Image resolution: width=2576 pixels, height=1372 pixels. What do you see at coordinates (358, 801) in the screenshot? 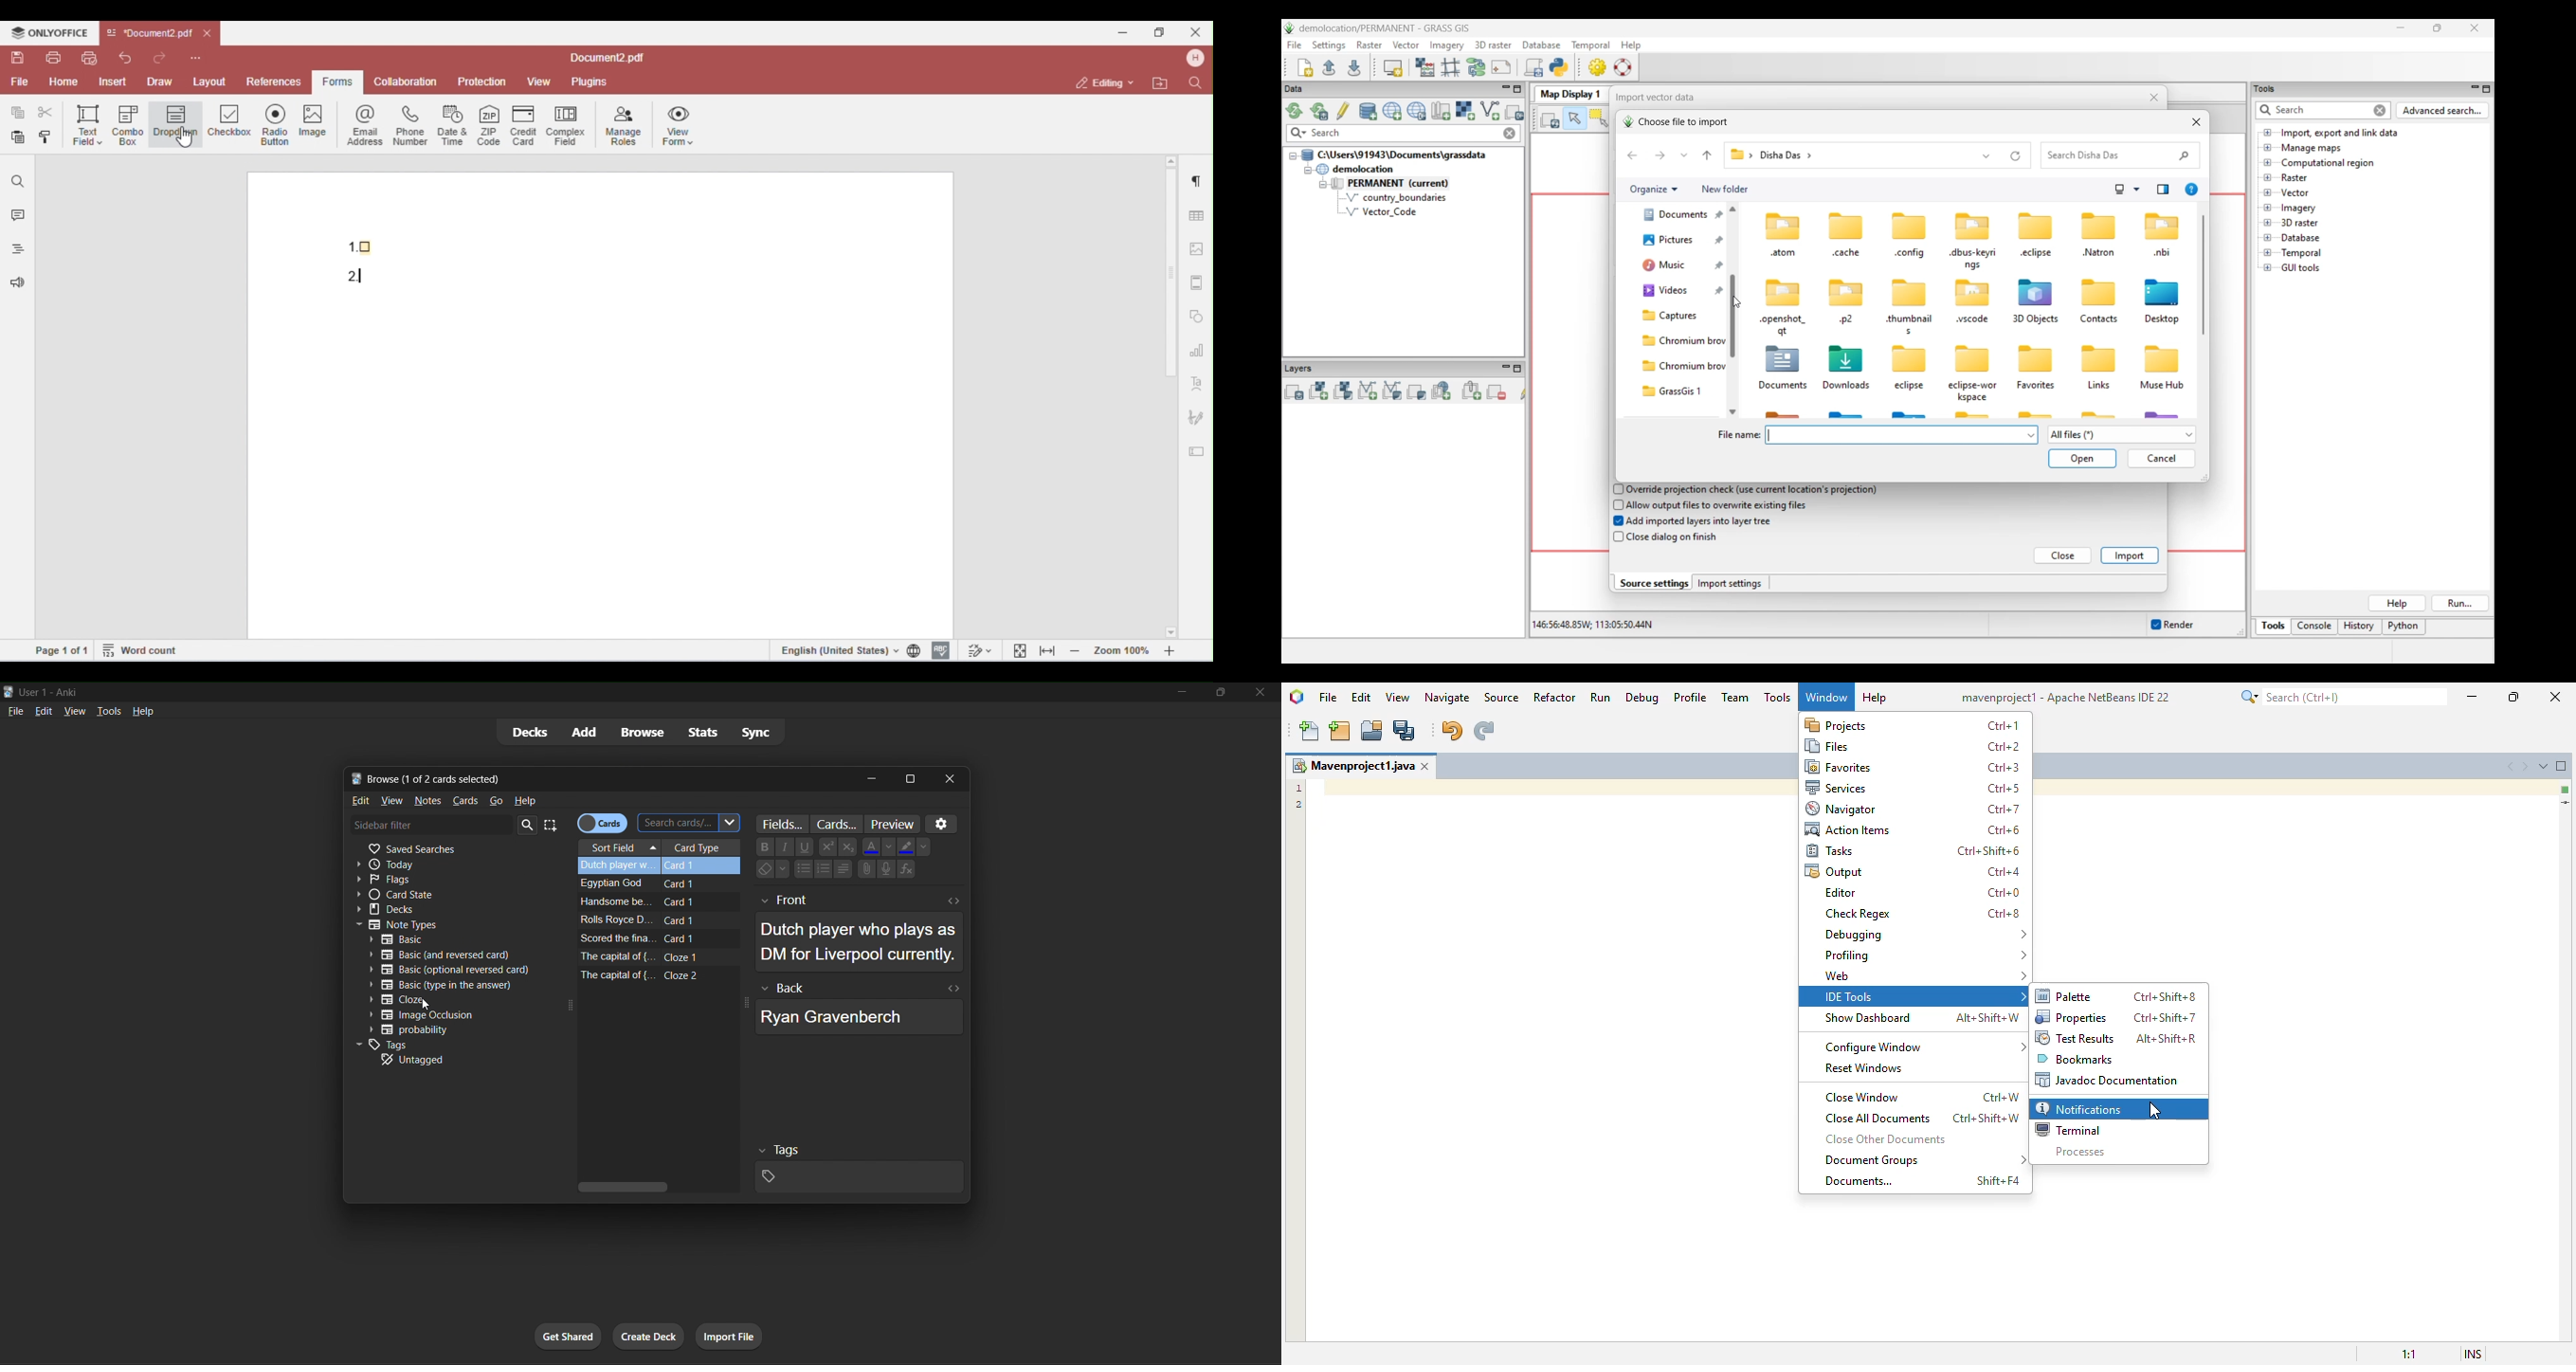
I see `edit` at bounding box center [358, 801].